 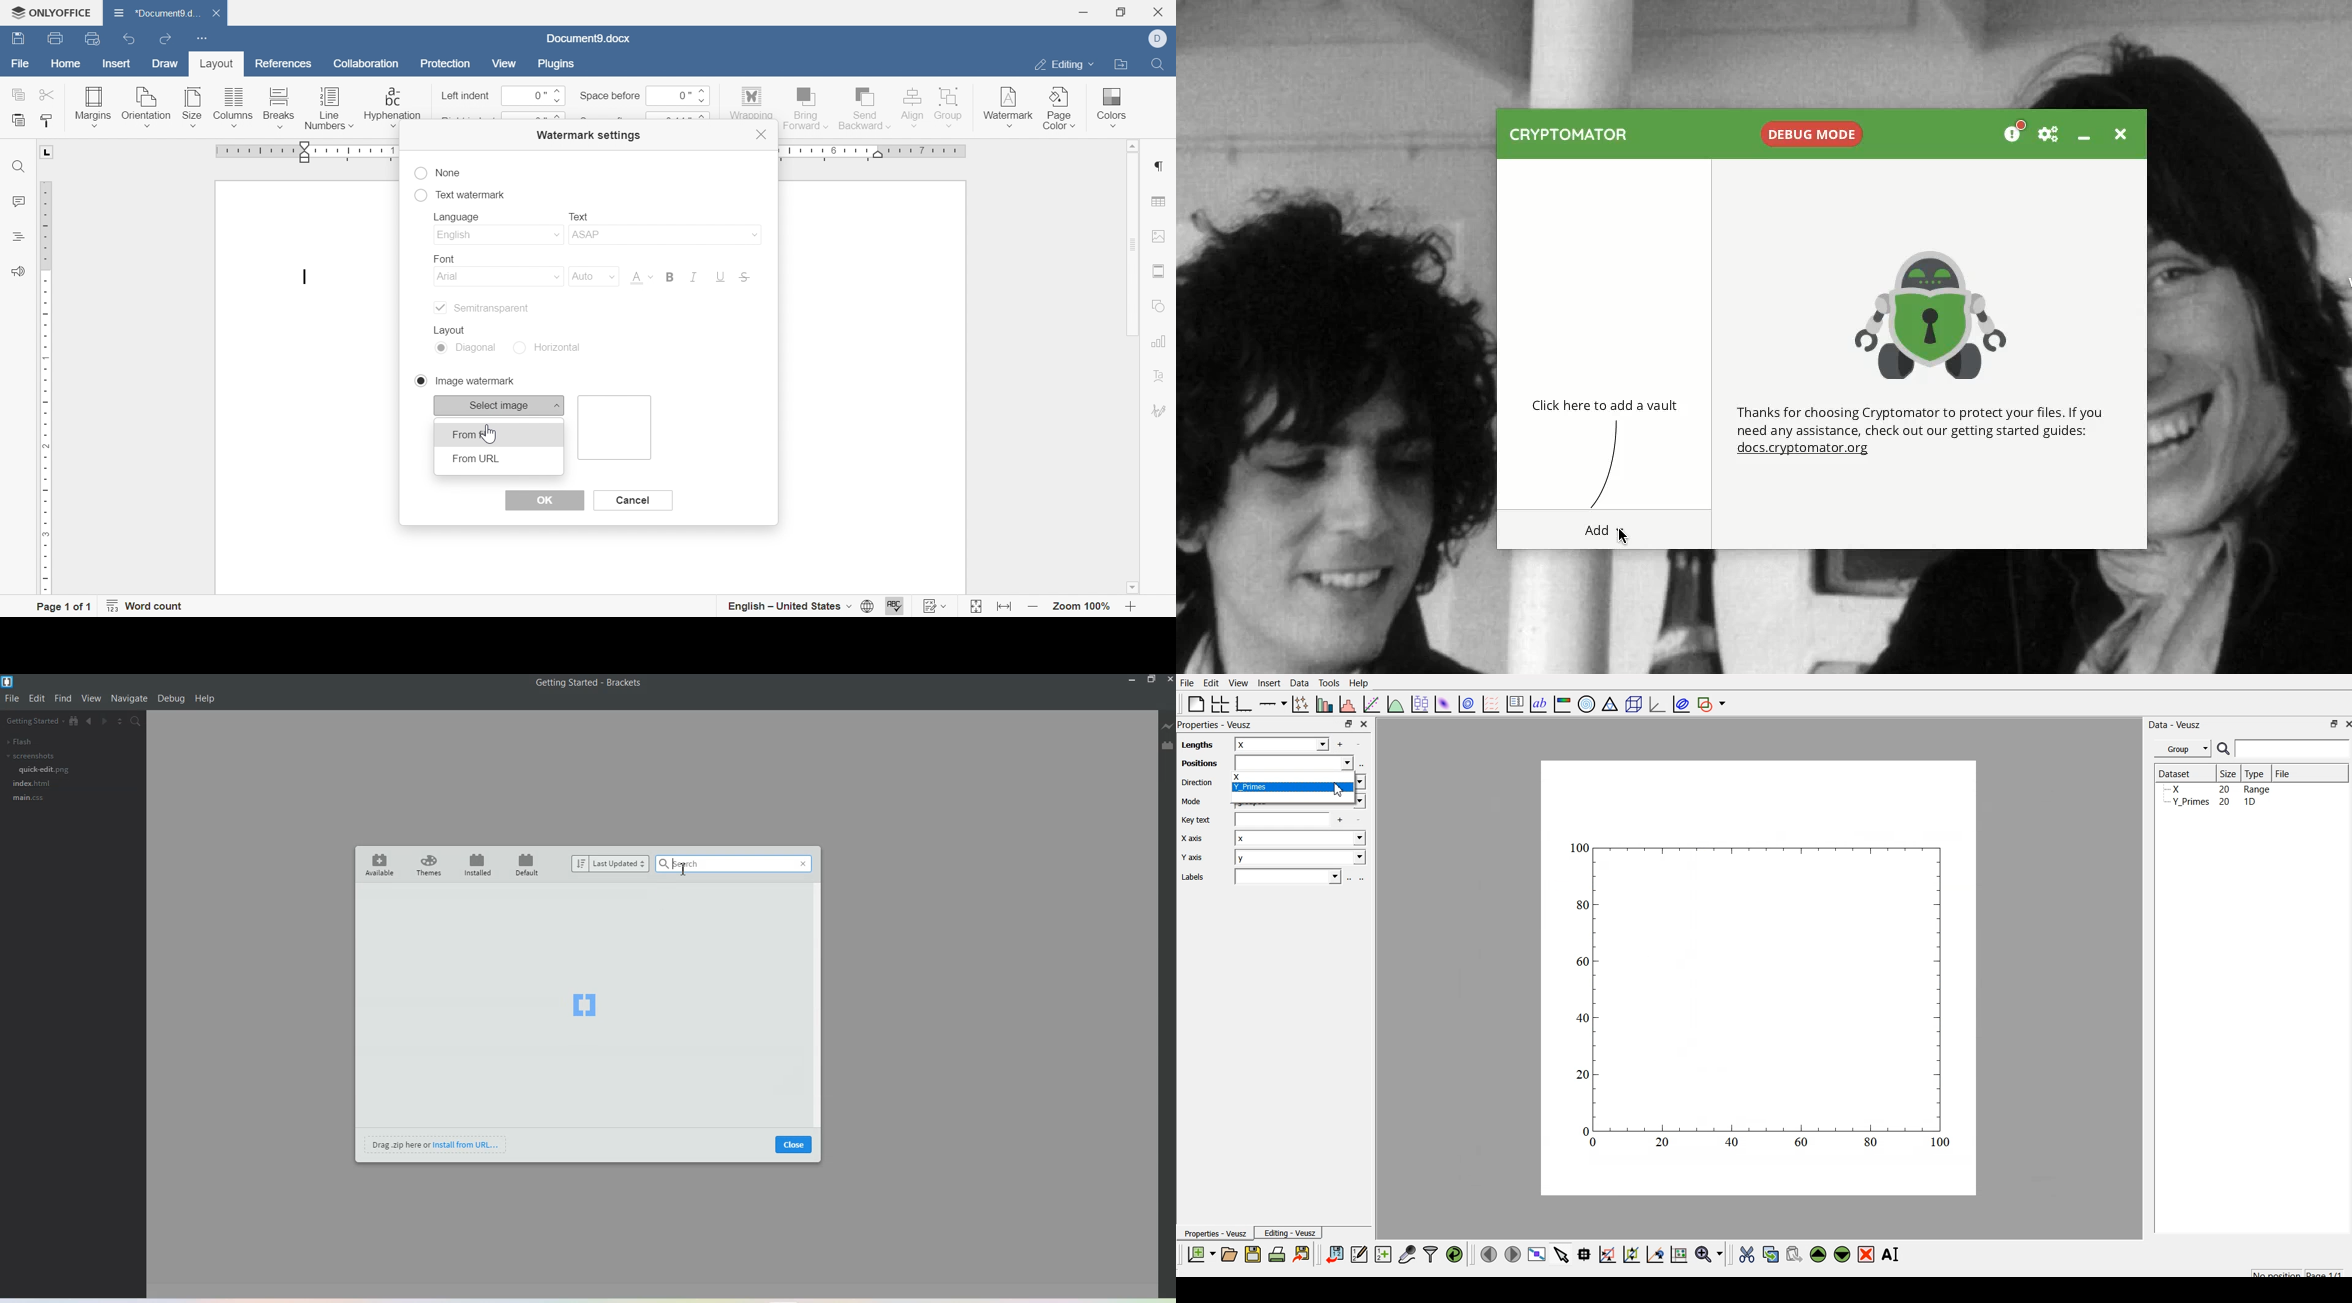 What do you see at coordinates (1273, 763) in the screenshot?
I see `Positions` at bounding box center [1273, 763].